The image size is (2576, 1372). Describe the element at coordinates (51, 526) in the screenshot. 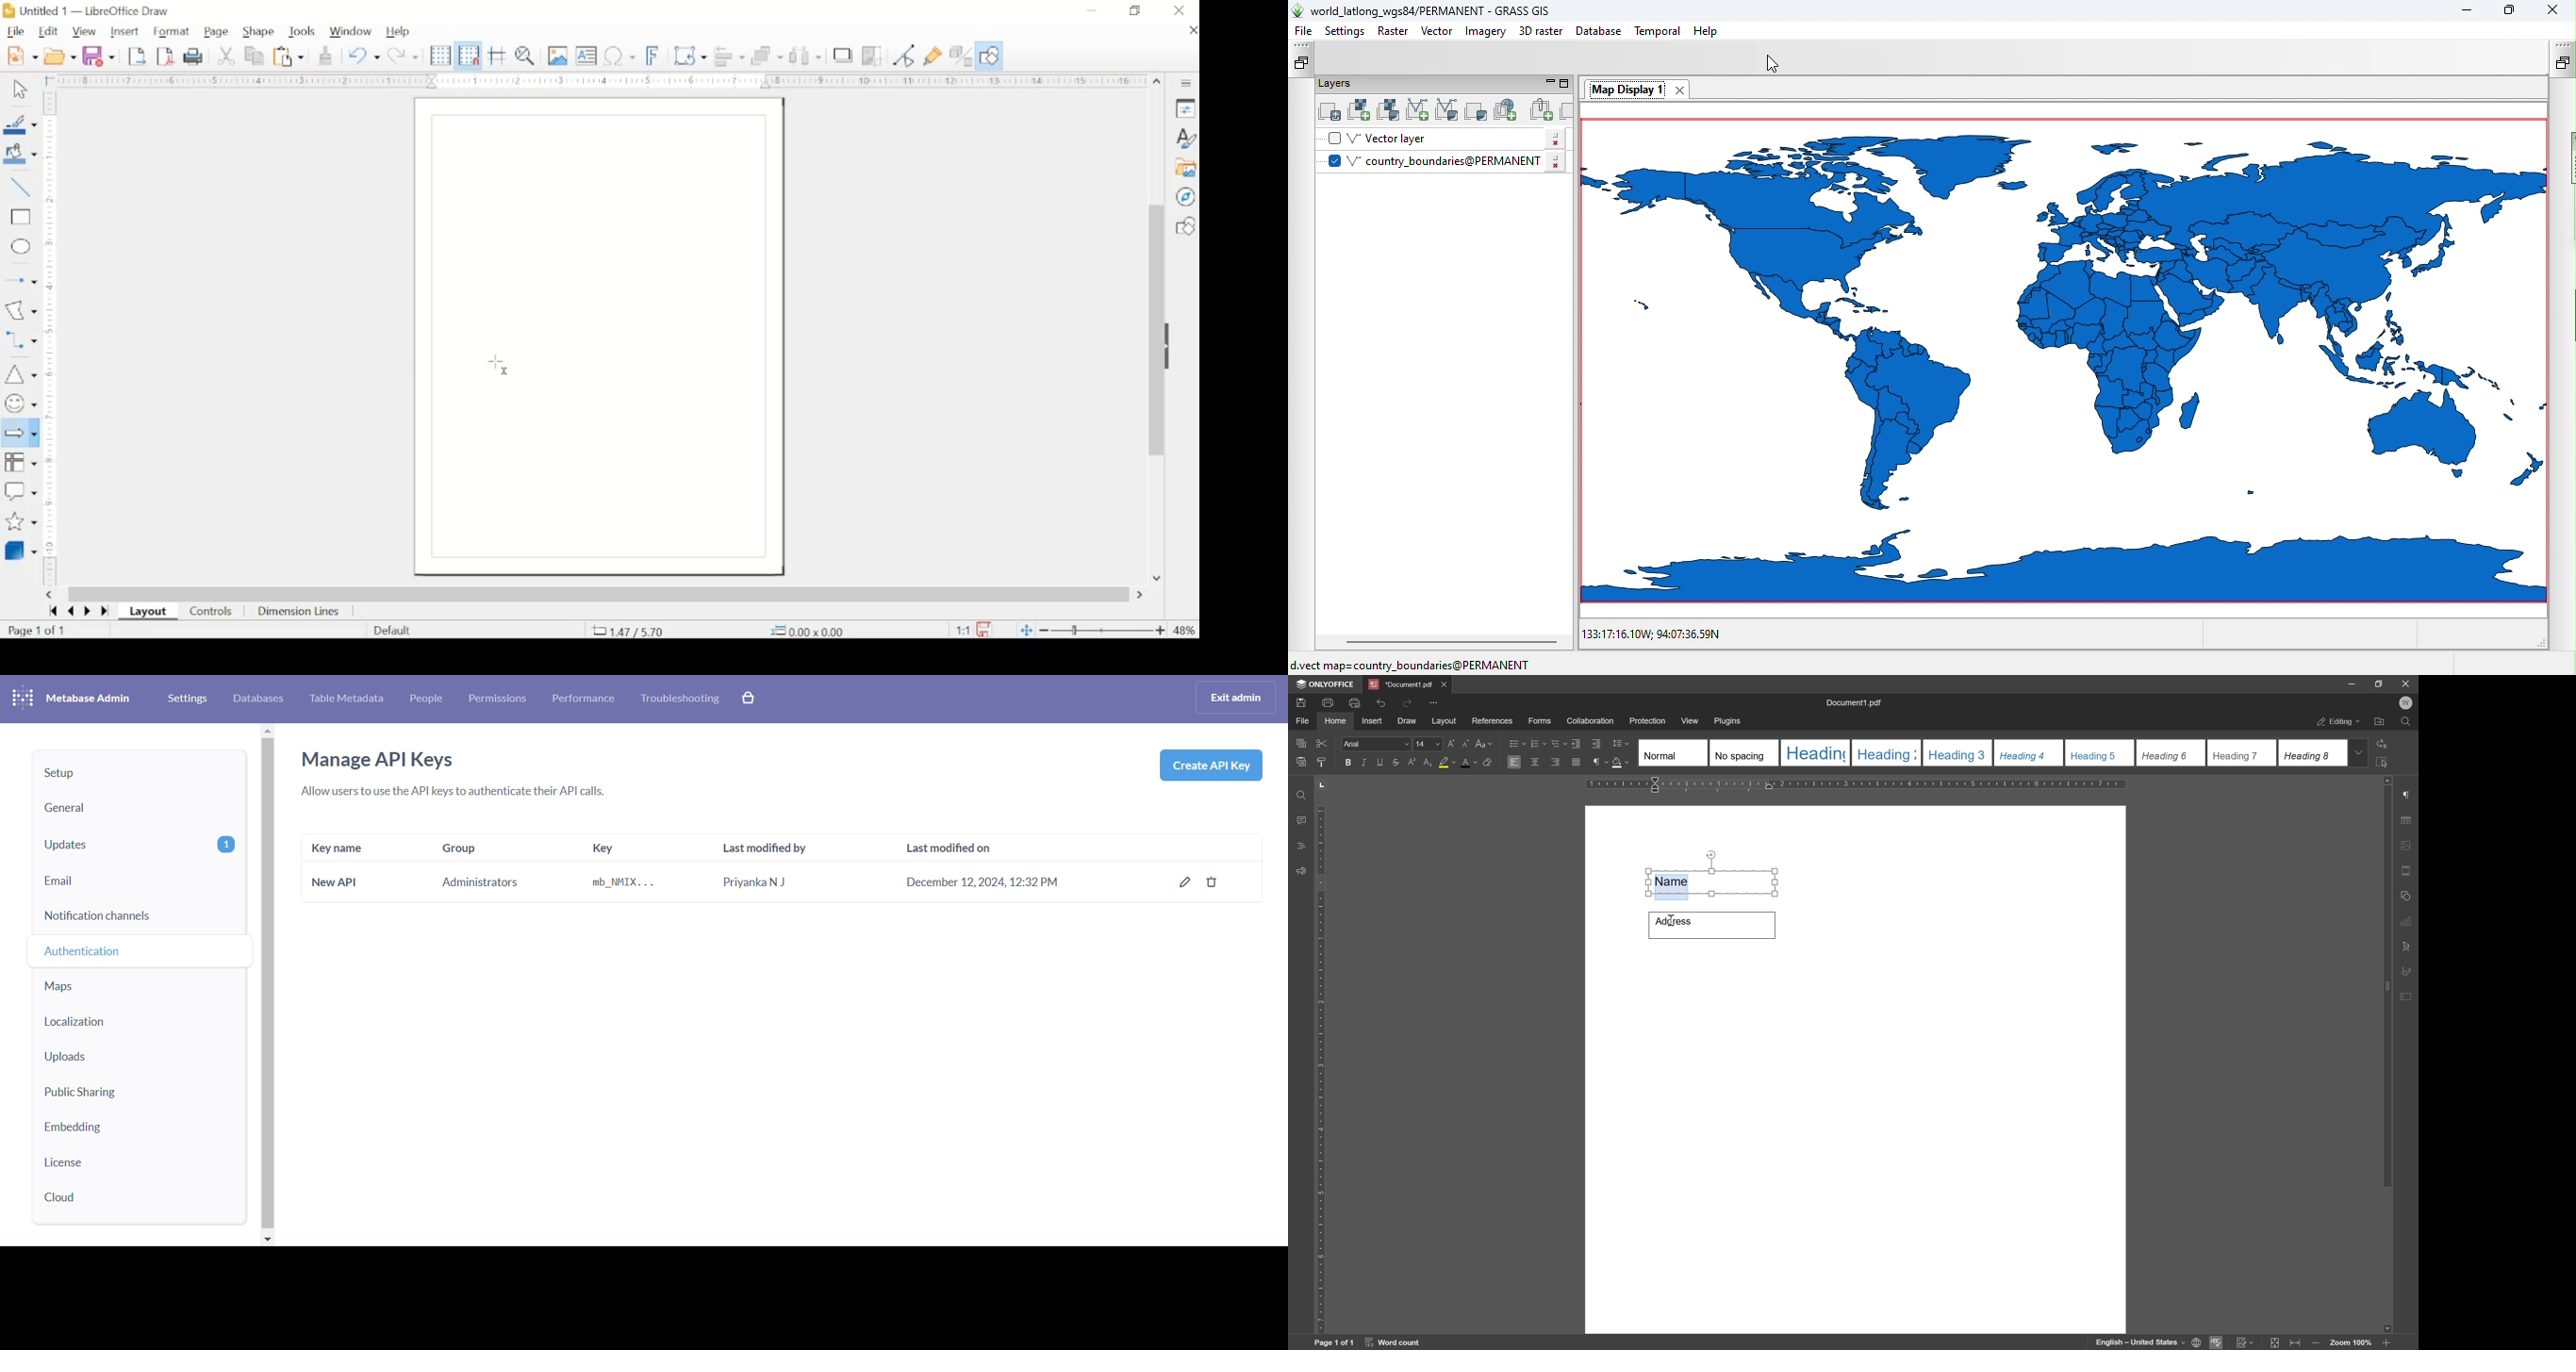

I see `margin` at that location.